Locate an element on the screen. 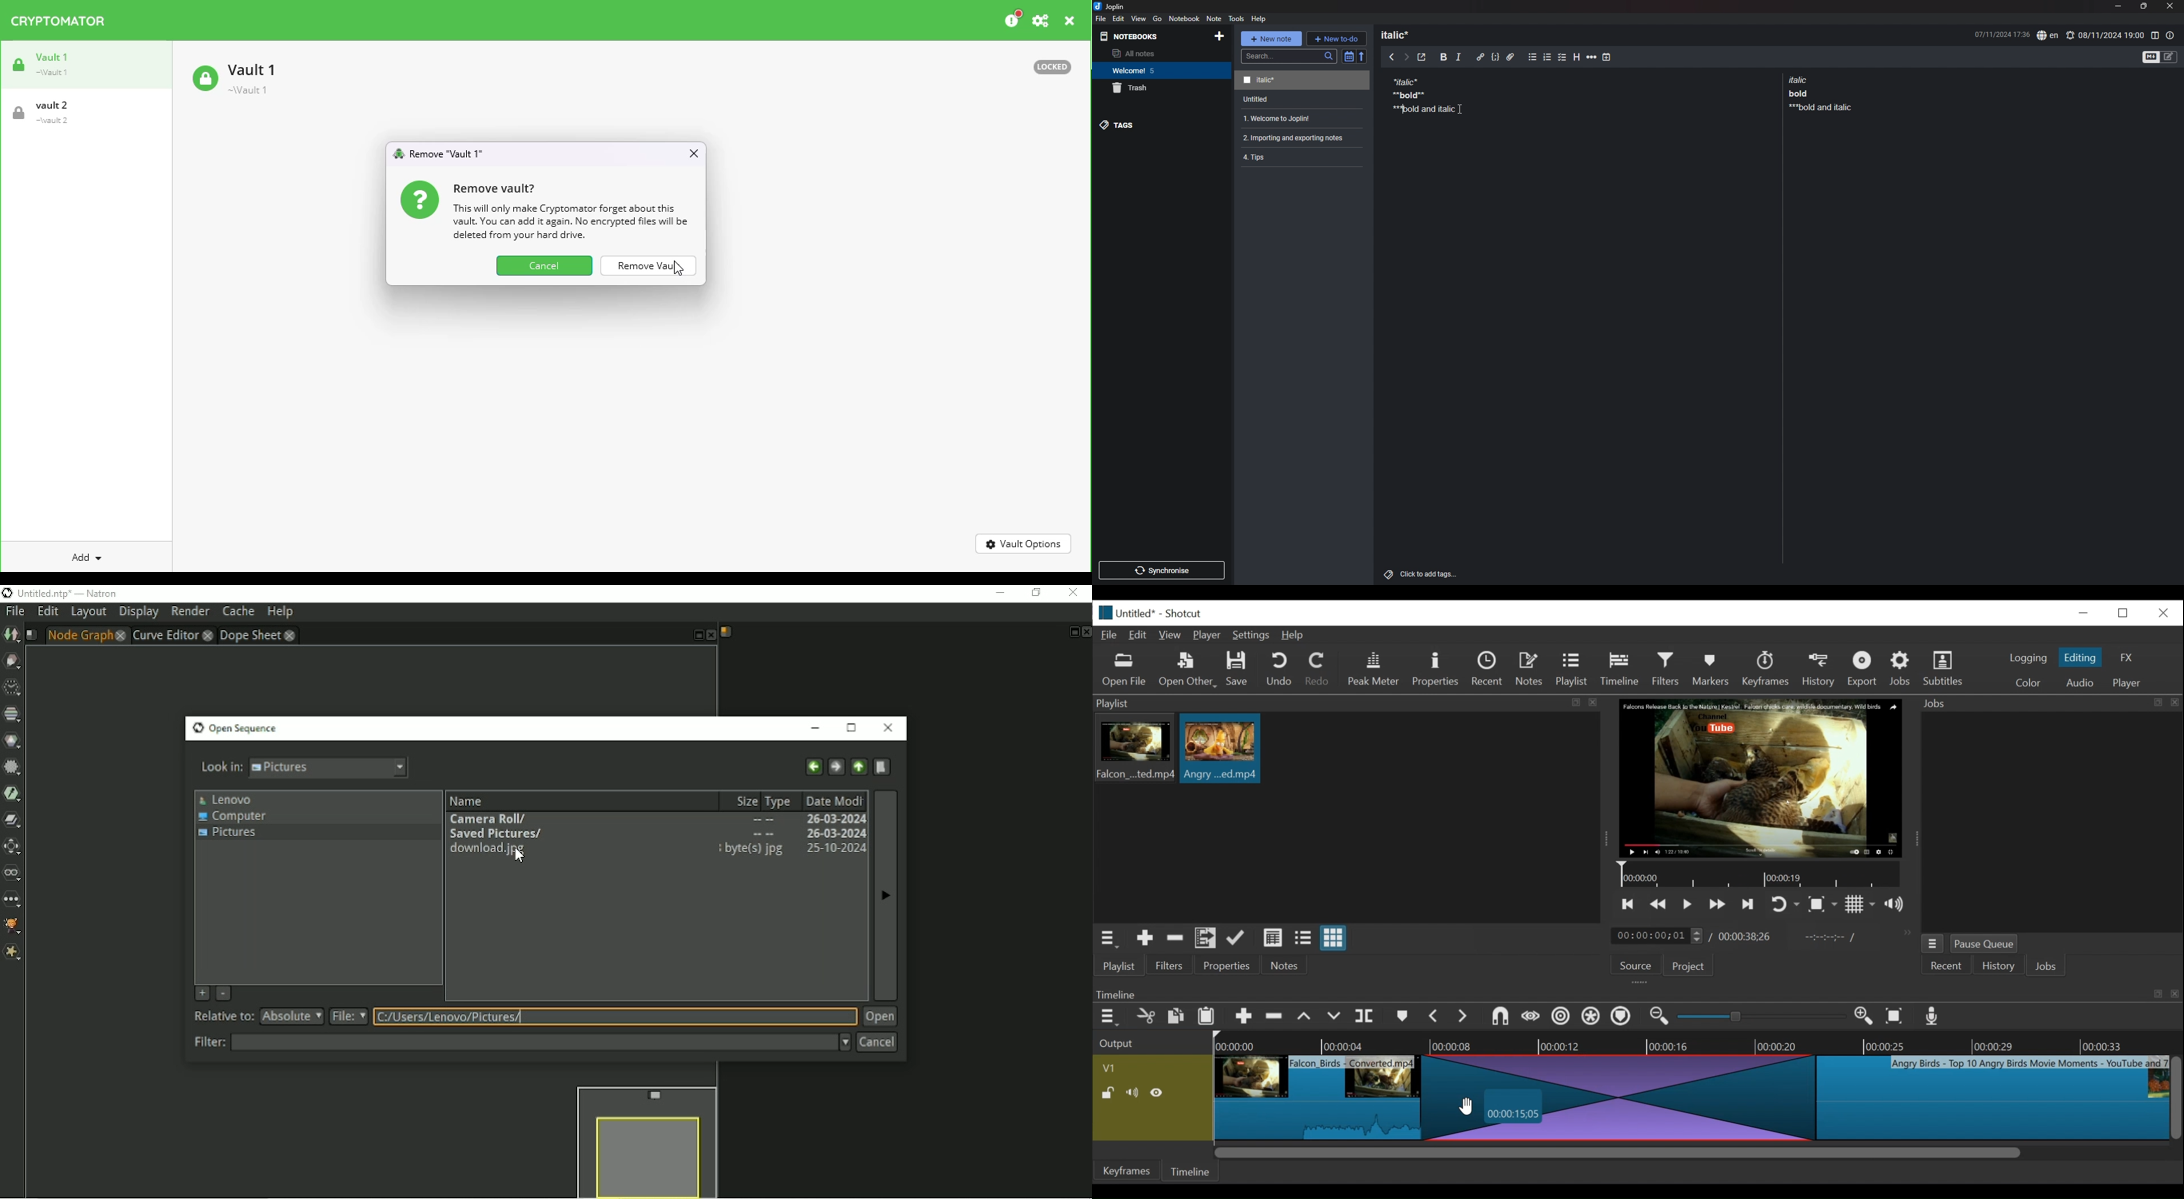  code is located at coordinates (1495, 57).